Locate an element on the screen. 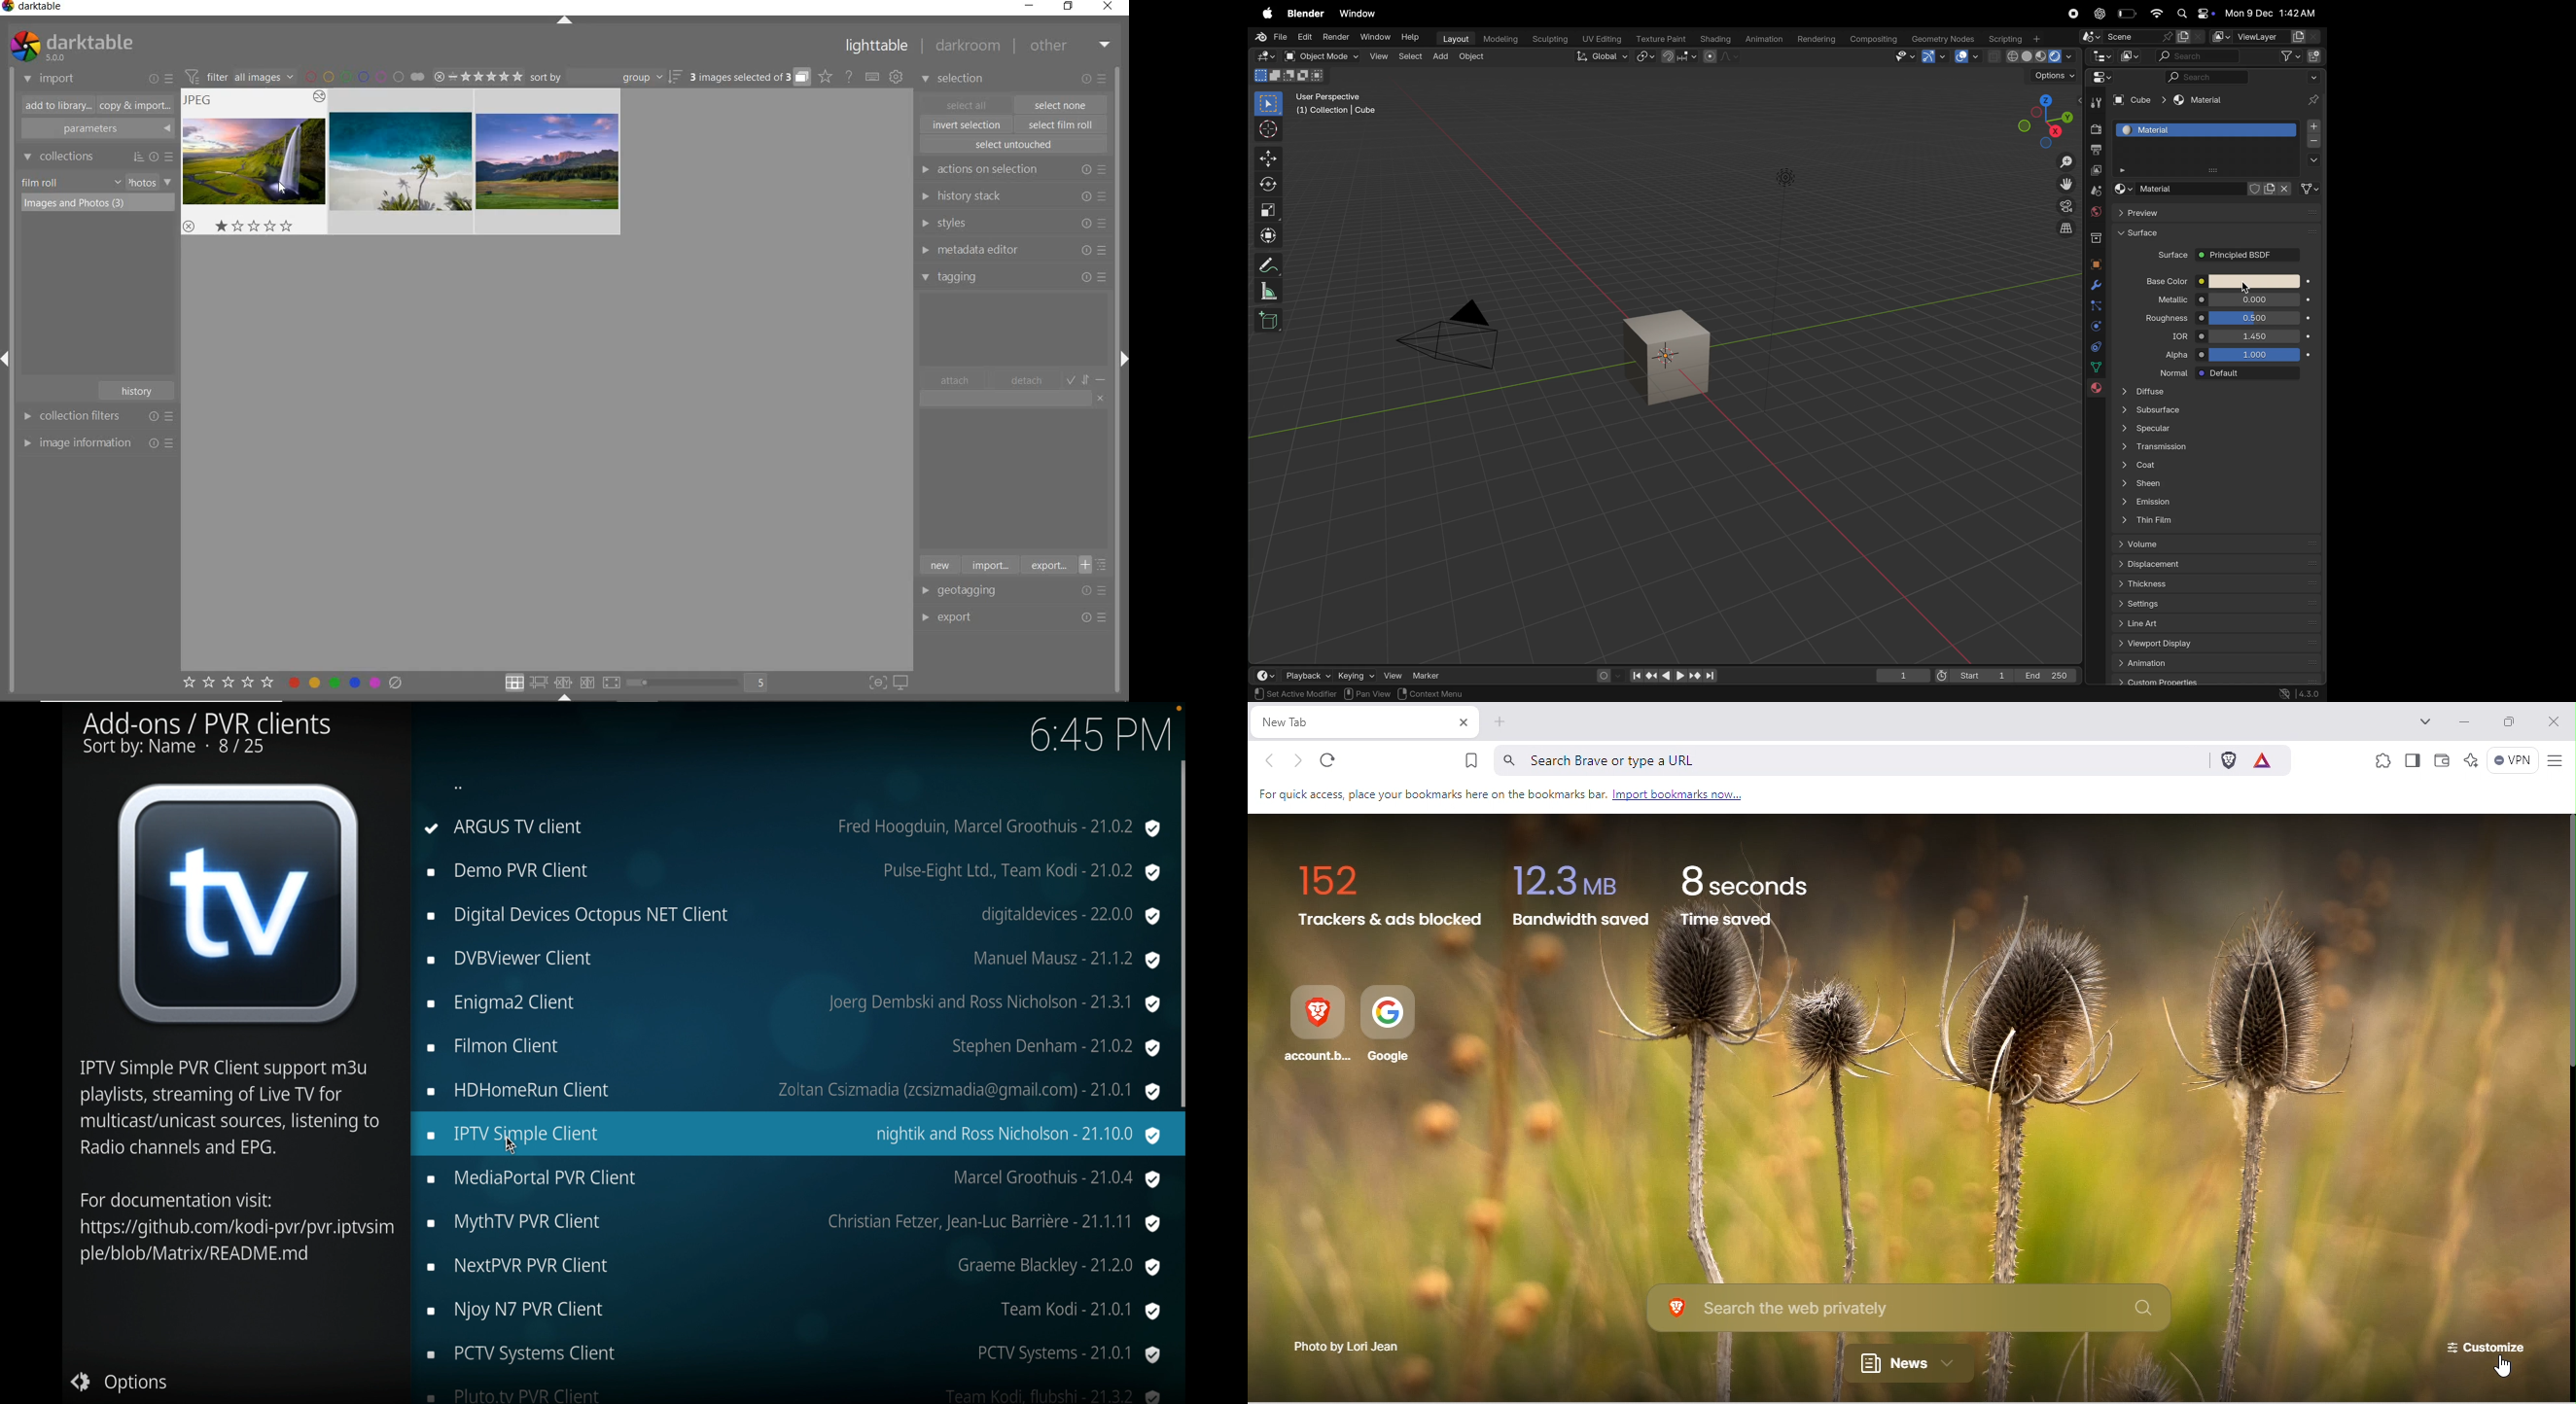 This screenshot has height=1428, width=2576. Uv editing is located at coordinates (1601, 38).